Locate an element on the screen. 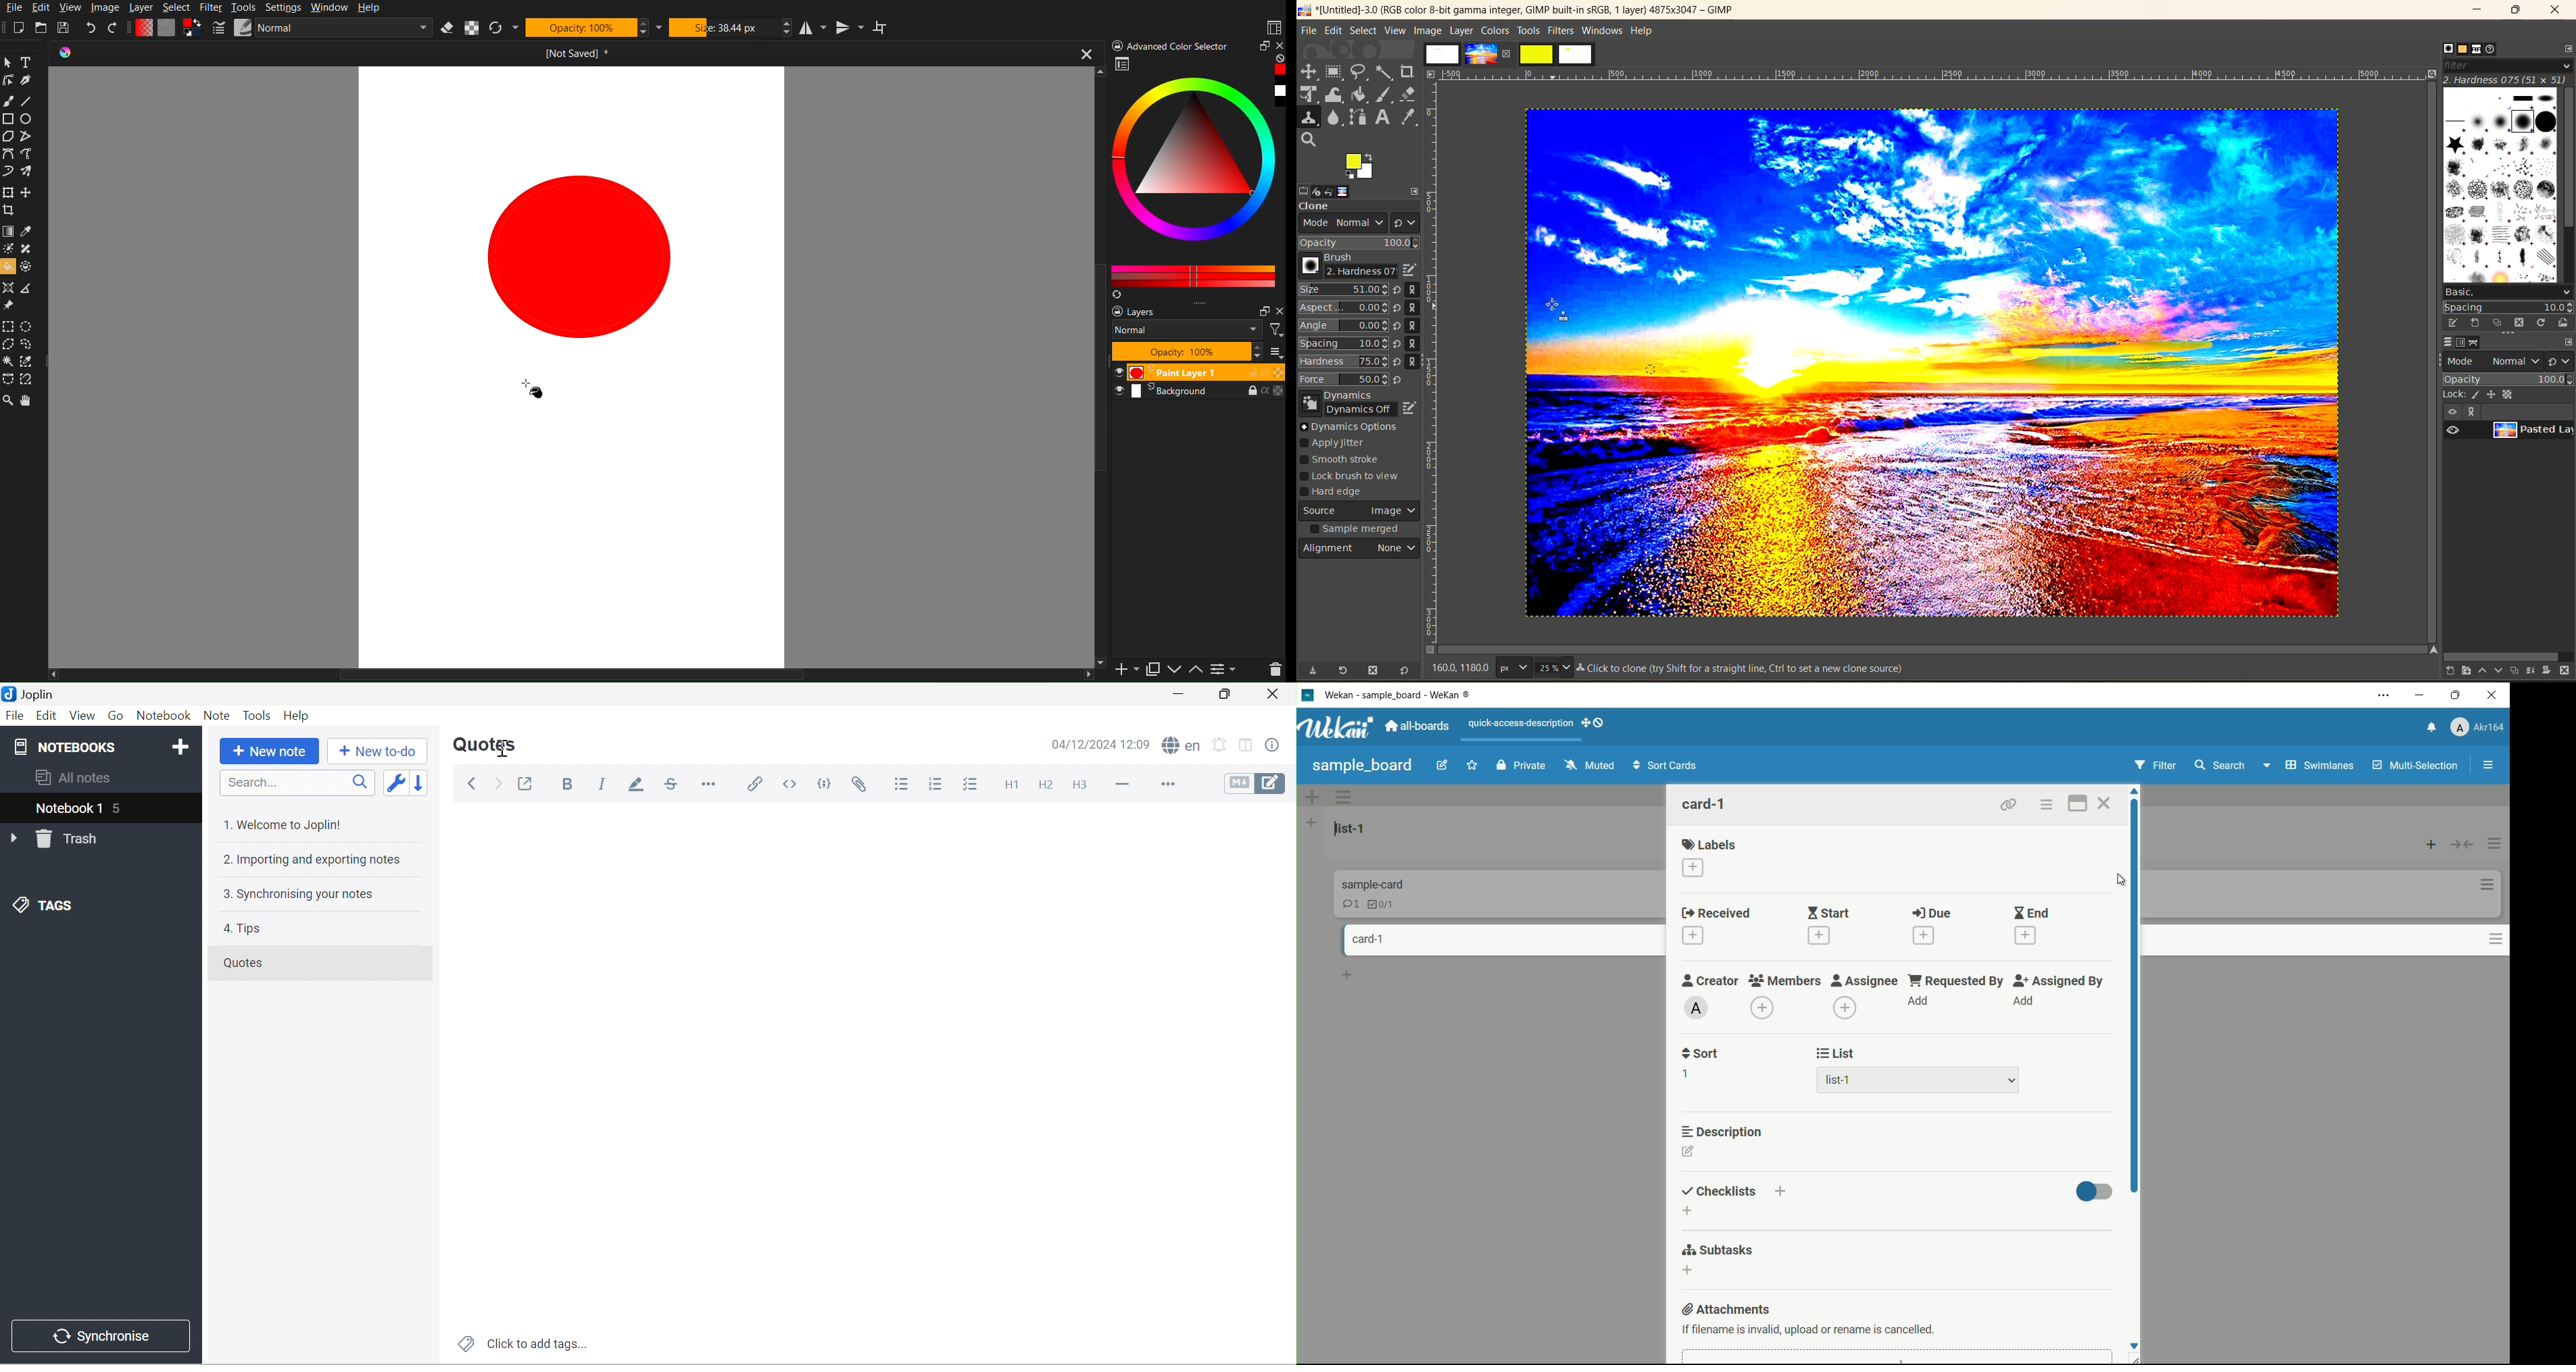 This screenshot has width=2576, height=1372. Pencil is located at coordinates (219, 28).